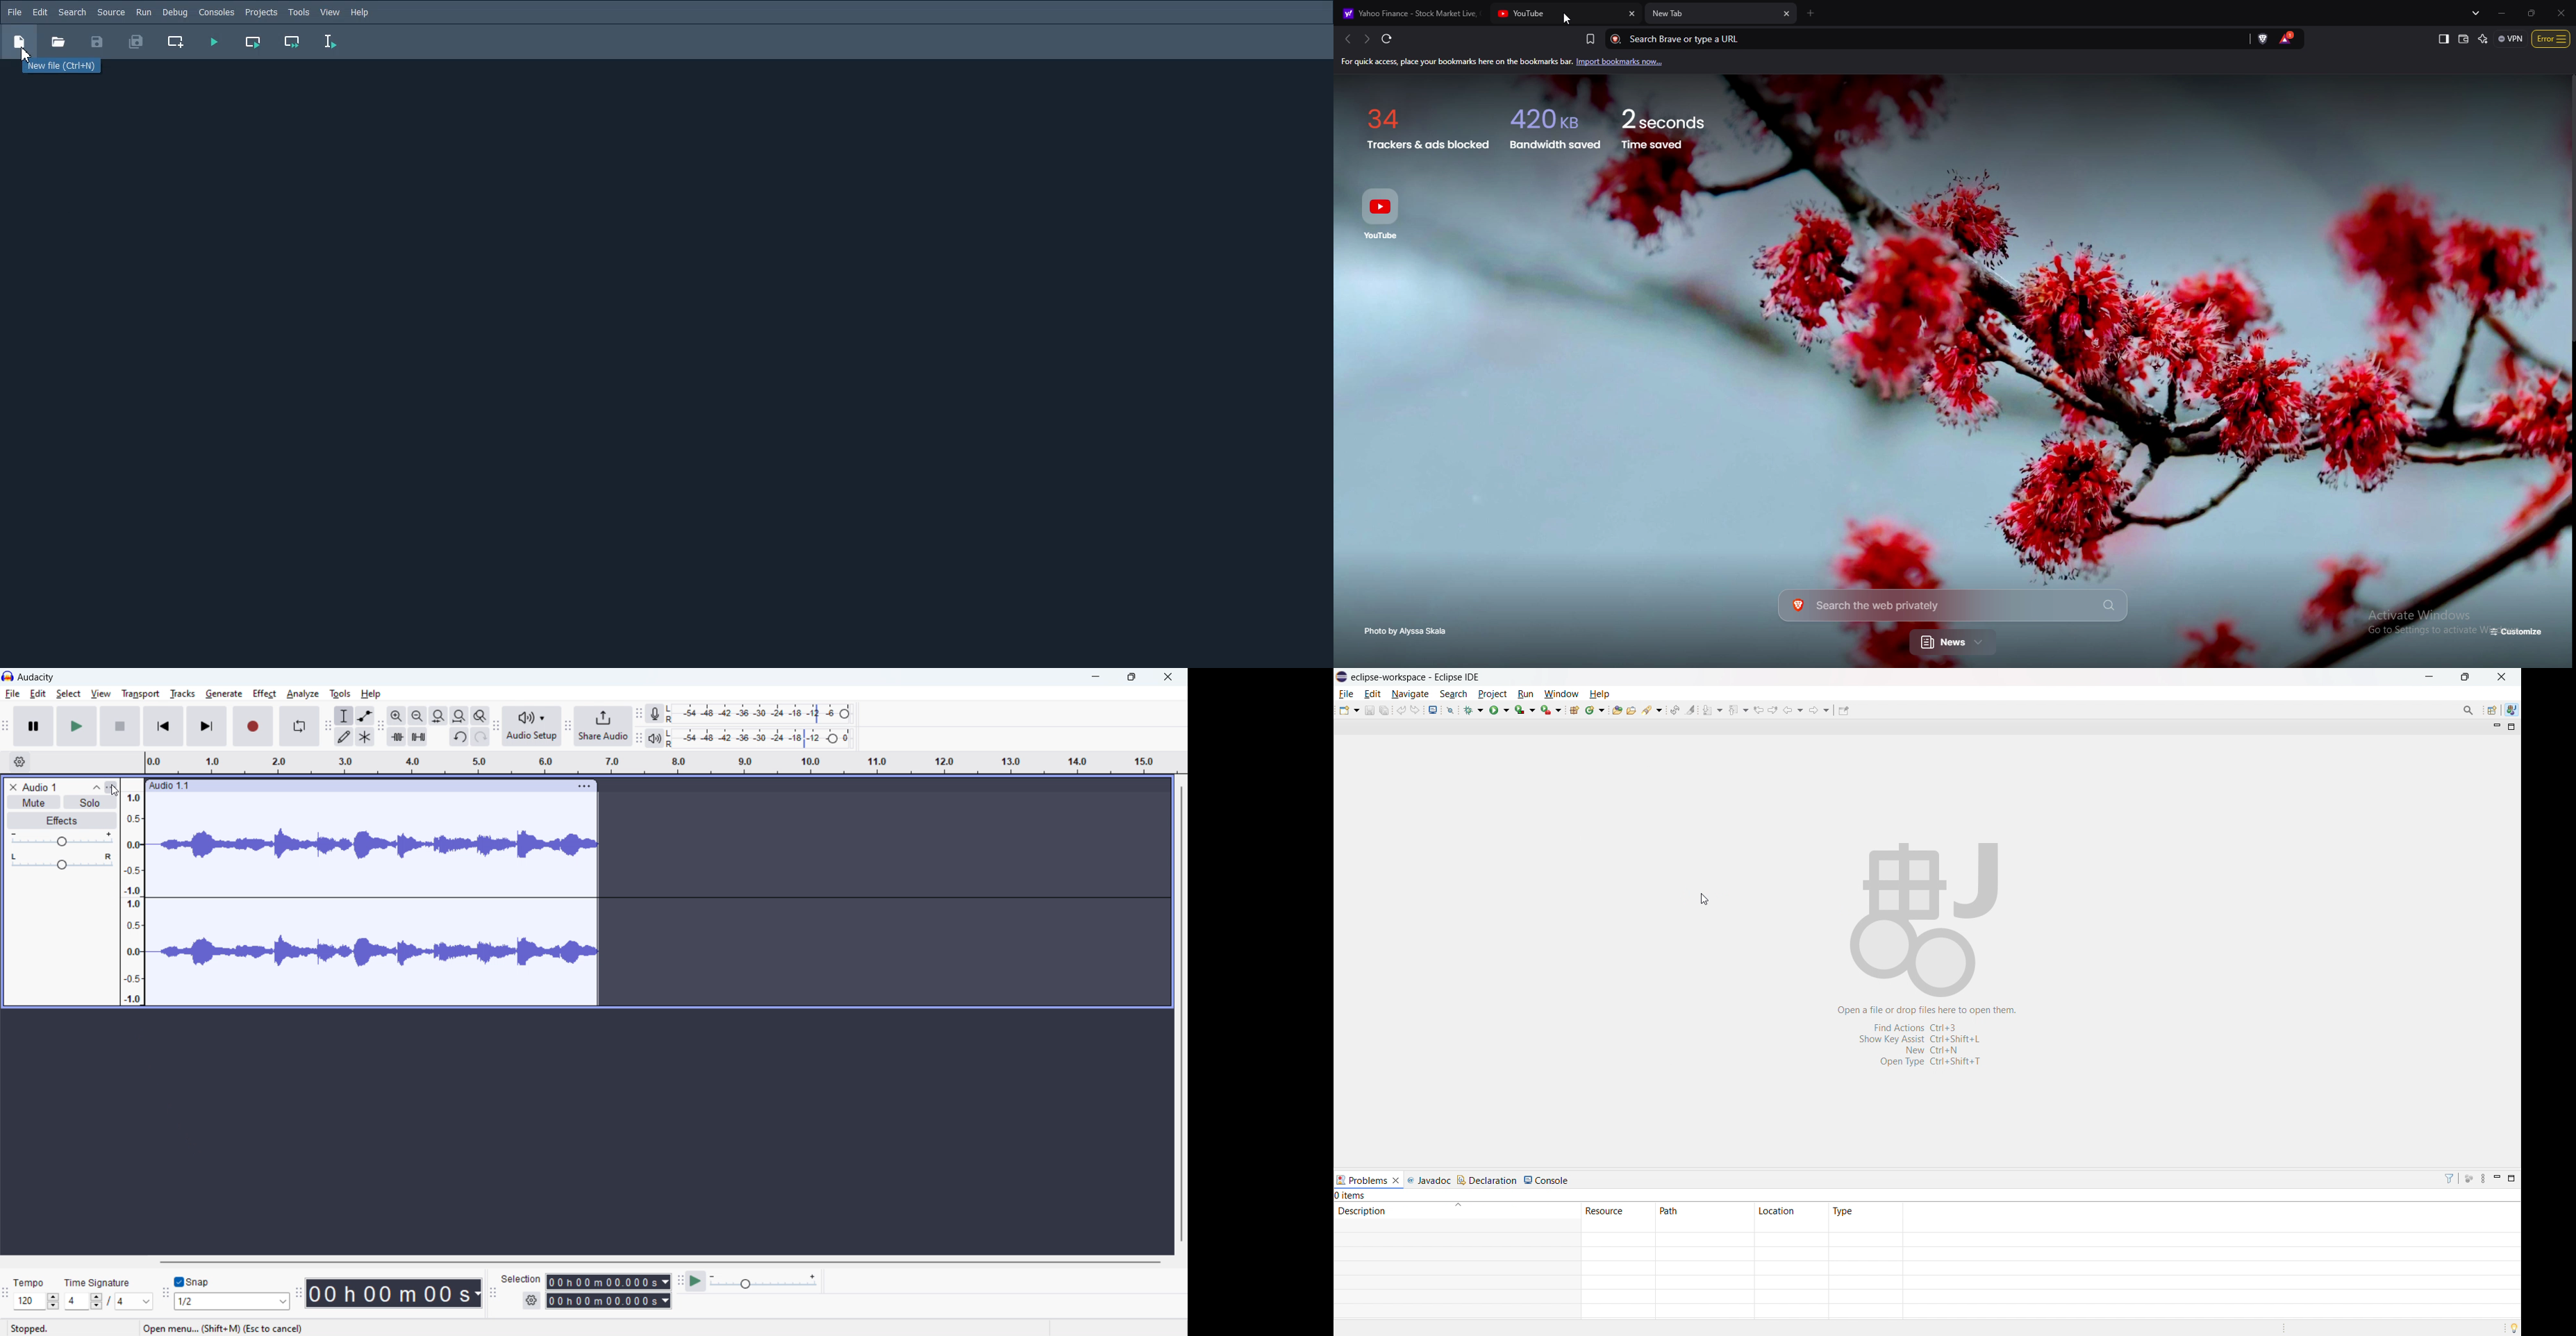 This screenshot has width=2576, height=1344. Describe the element at coordinates (58, 42) in the screenshot. I see `` at that location.